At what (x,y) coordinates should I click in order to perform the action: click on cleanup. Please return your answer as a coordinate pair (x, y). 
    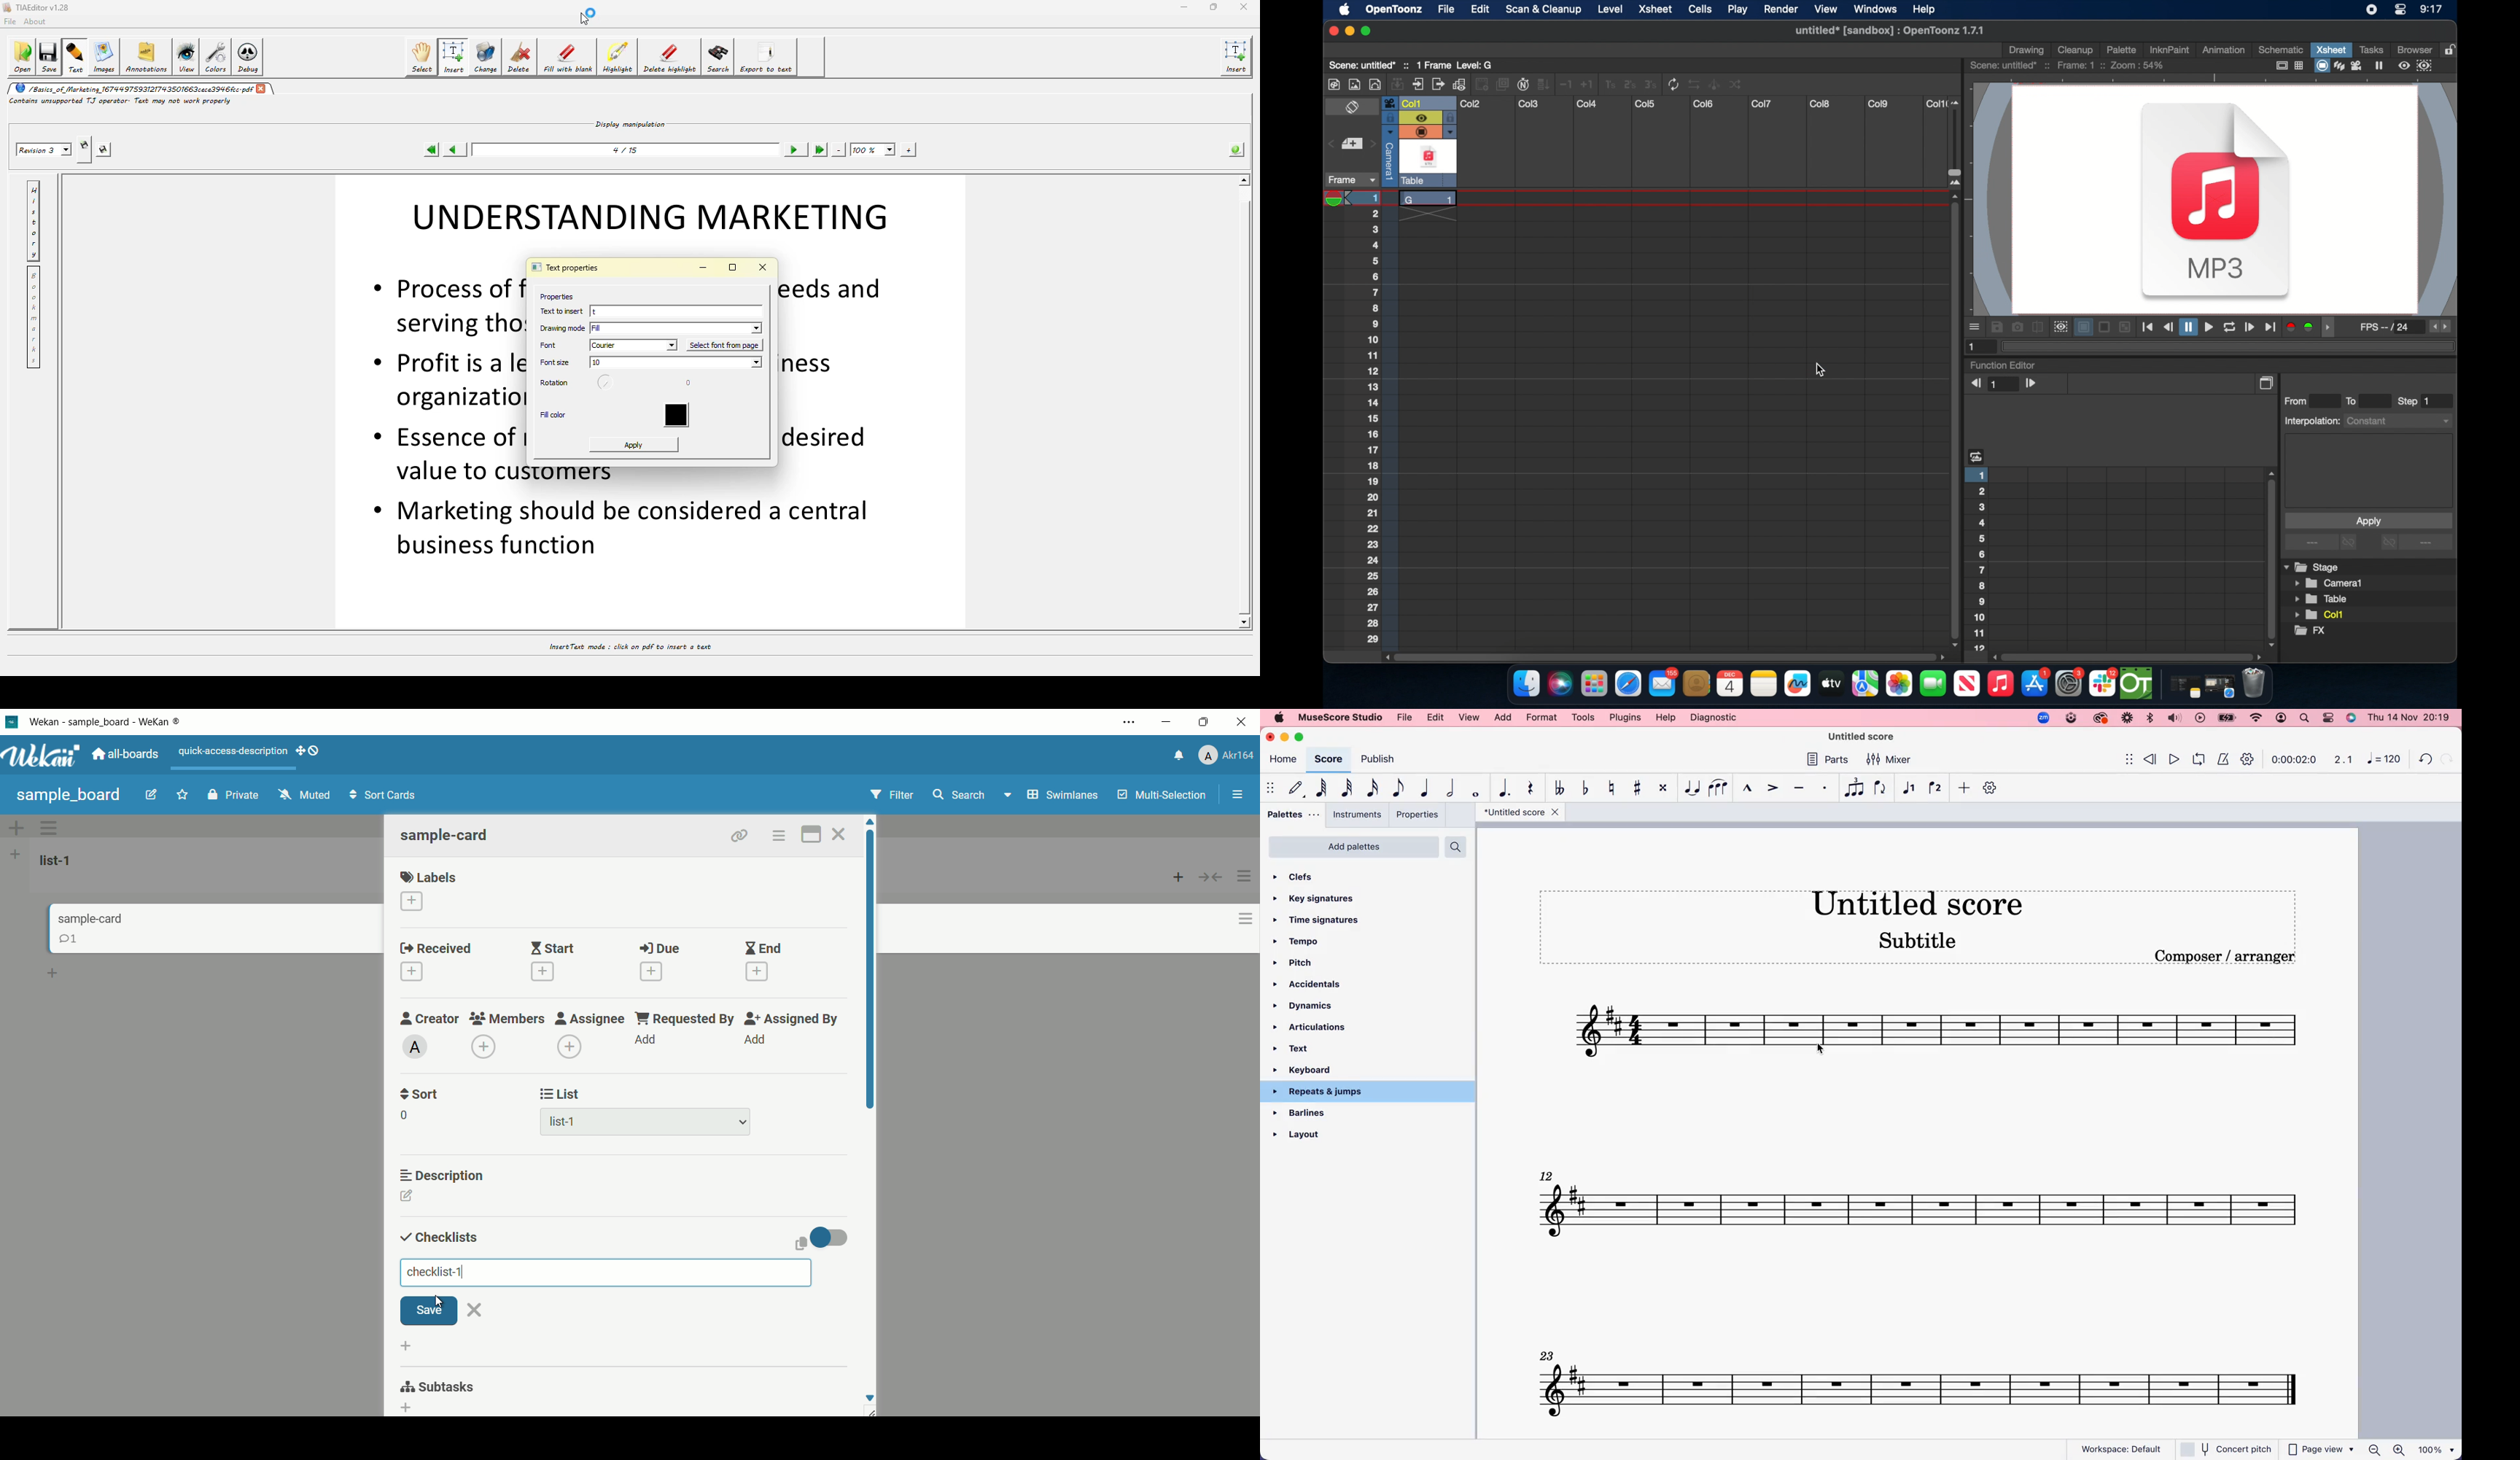
    Looking at the image, I should click on (2076, 49).